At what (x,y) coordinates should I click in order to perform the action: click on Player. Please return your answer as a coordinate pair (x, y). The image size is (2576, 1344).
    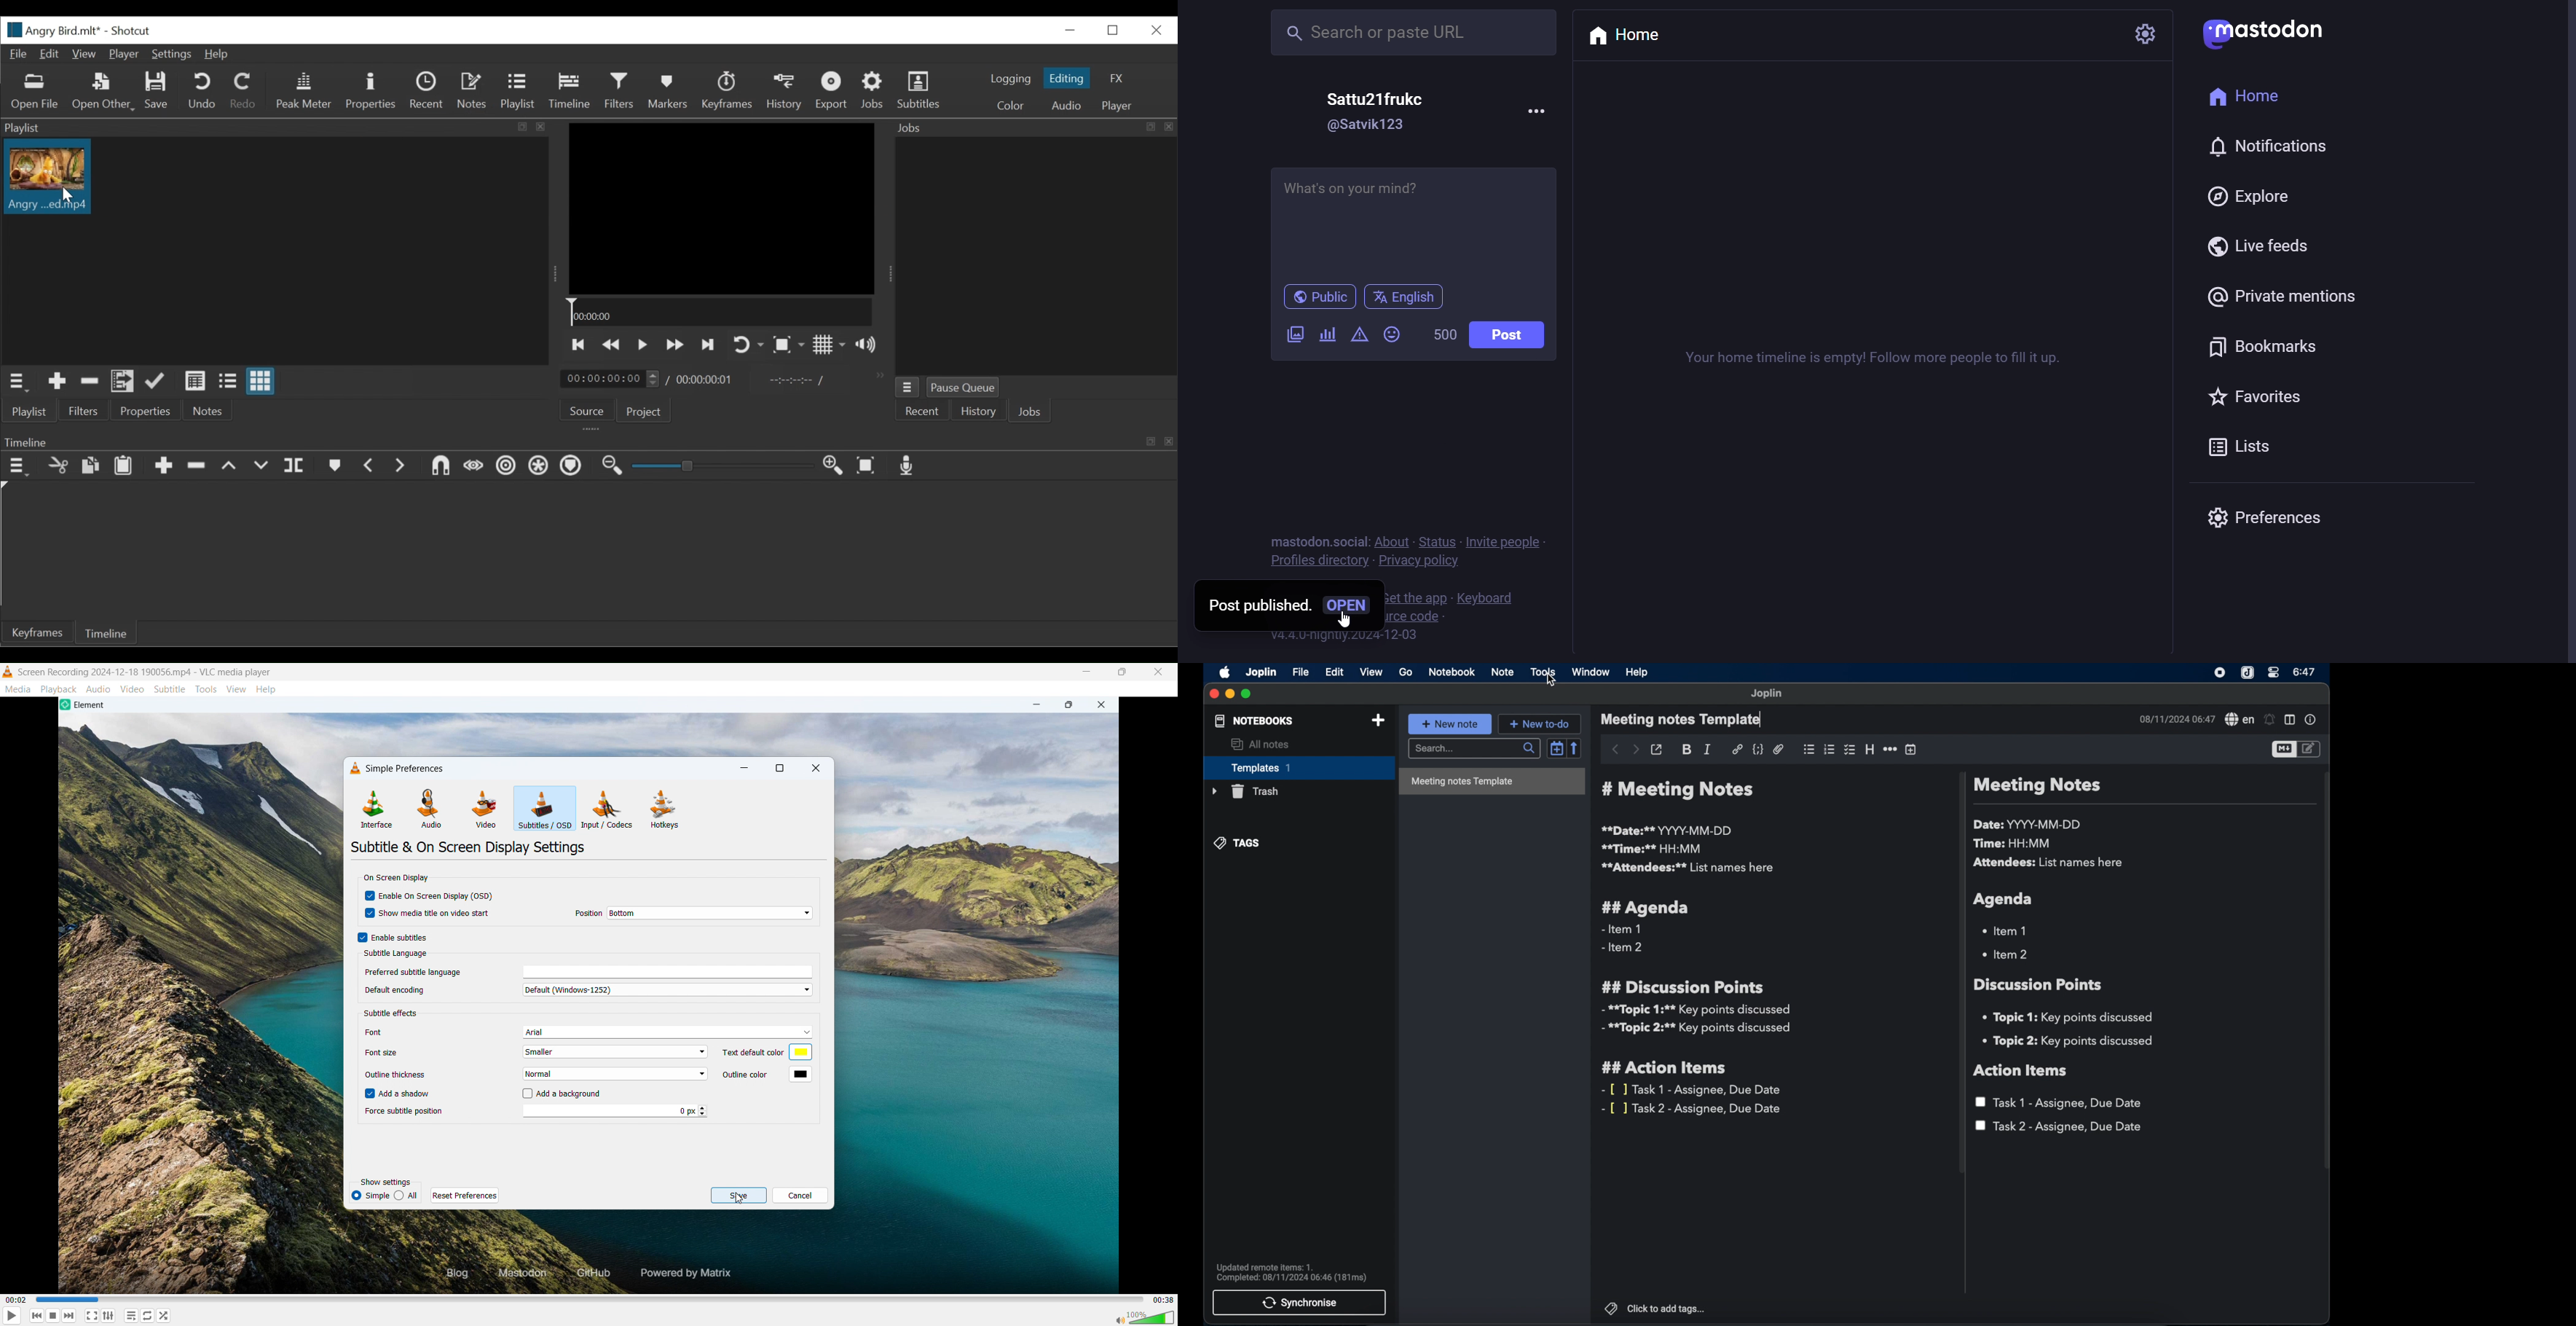
    Looking at the image, I should click on (123, 55).